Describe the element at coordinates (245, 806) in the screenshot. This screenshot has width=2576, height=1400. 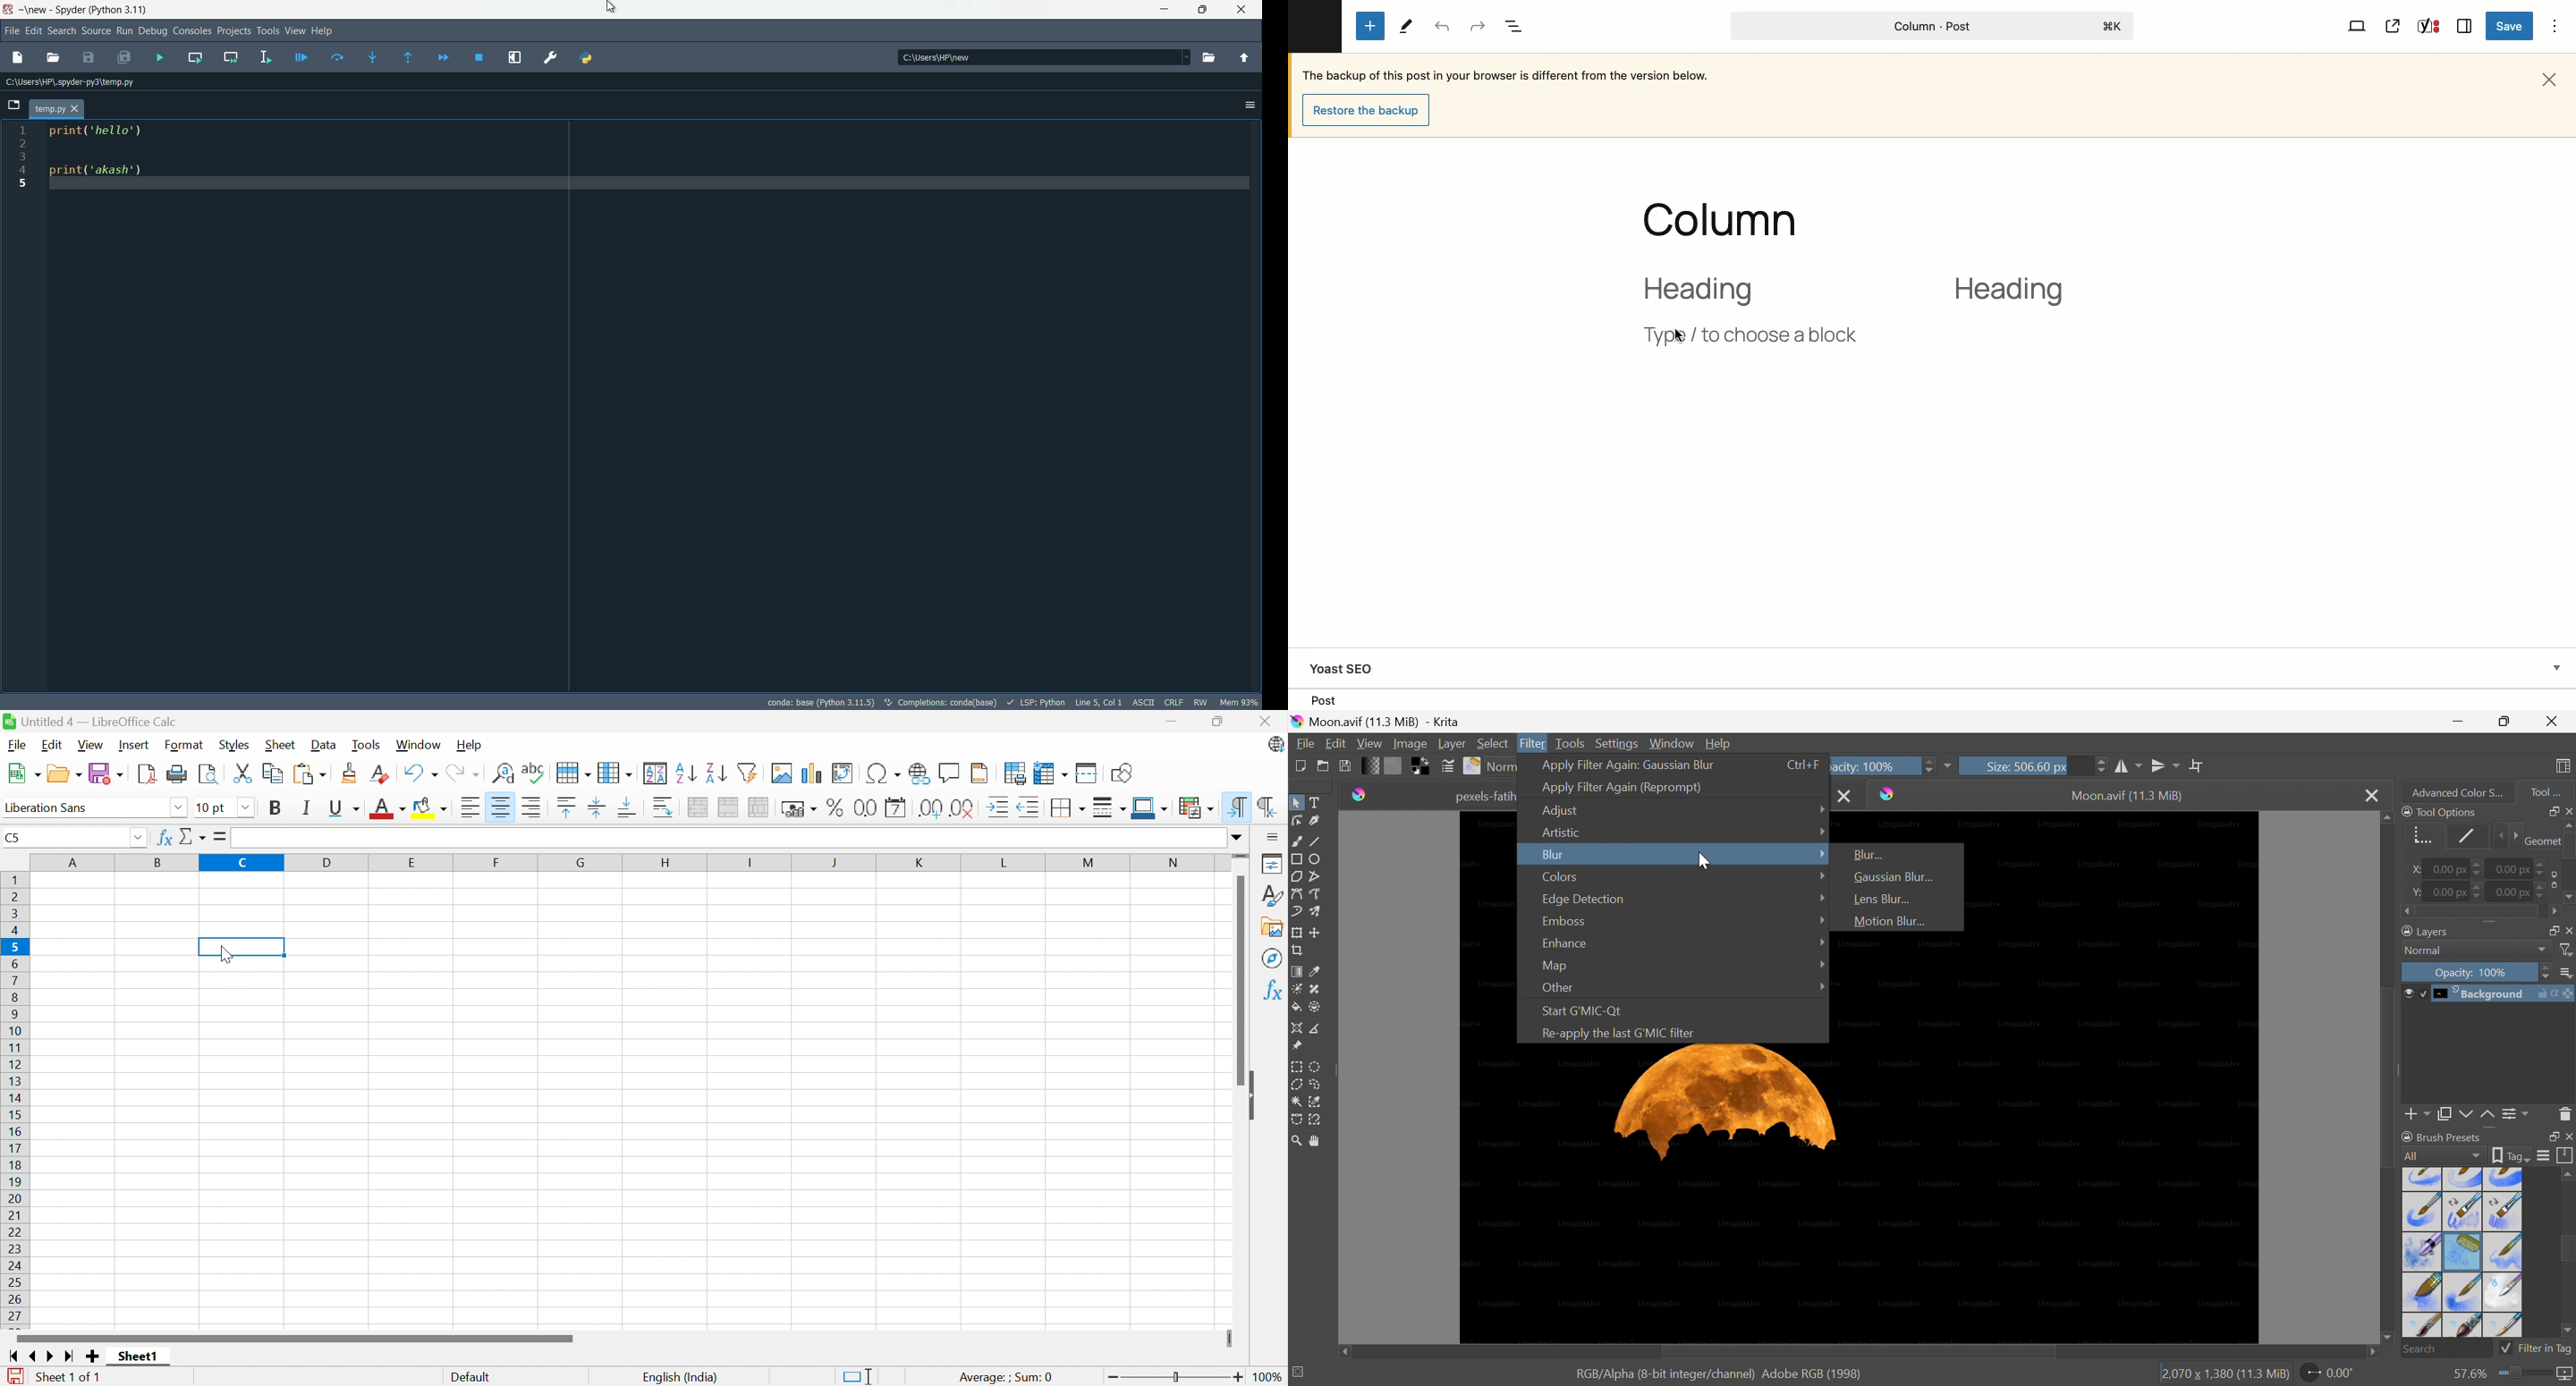
I see `Drop Down` at that location.